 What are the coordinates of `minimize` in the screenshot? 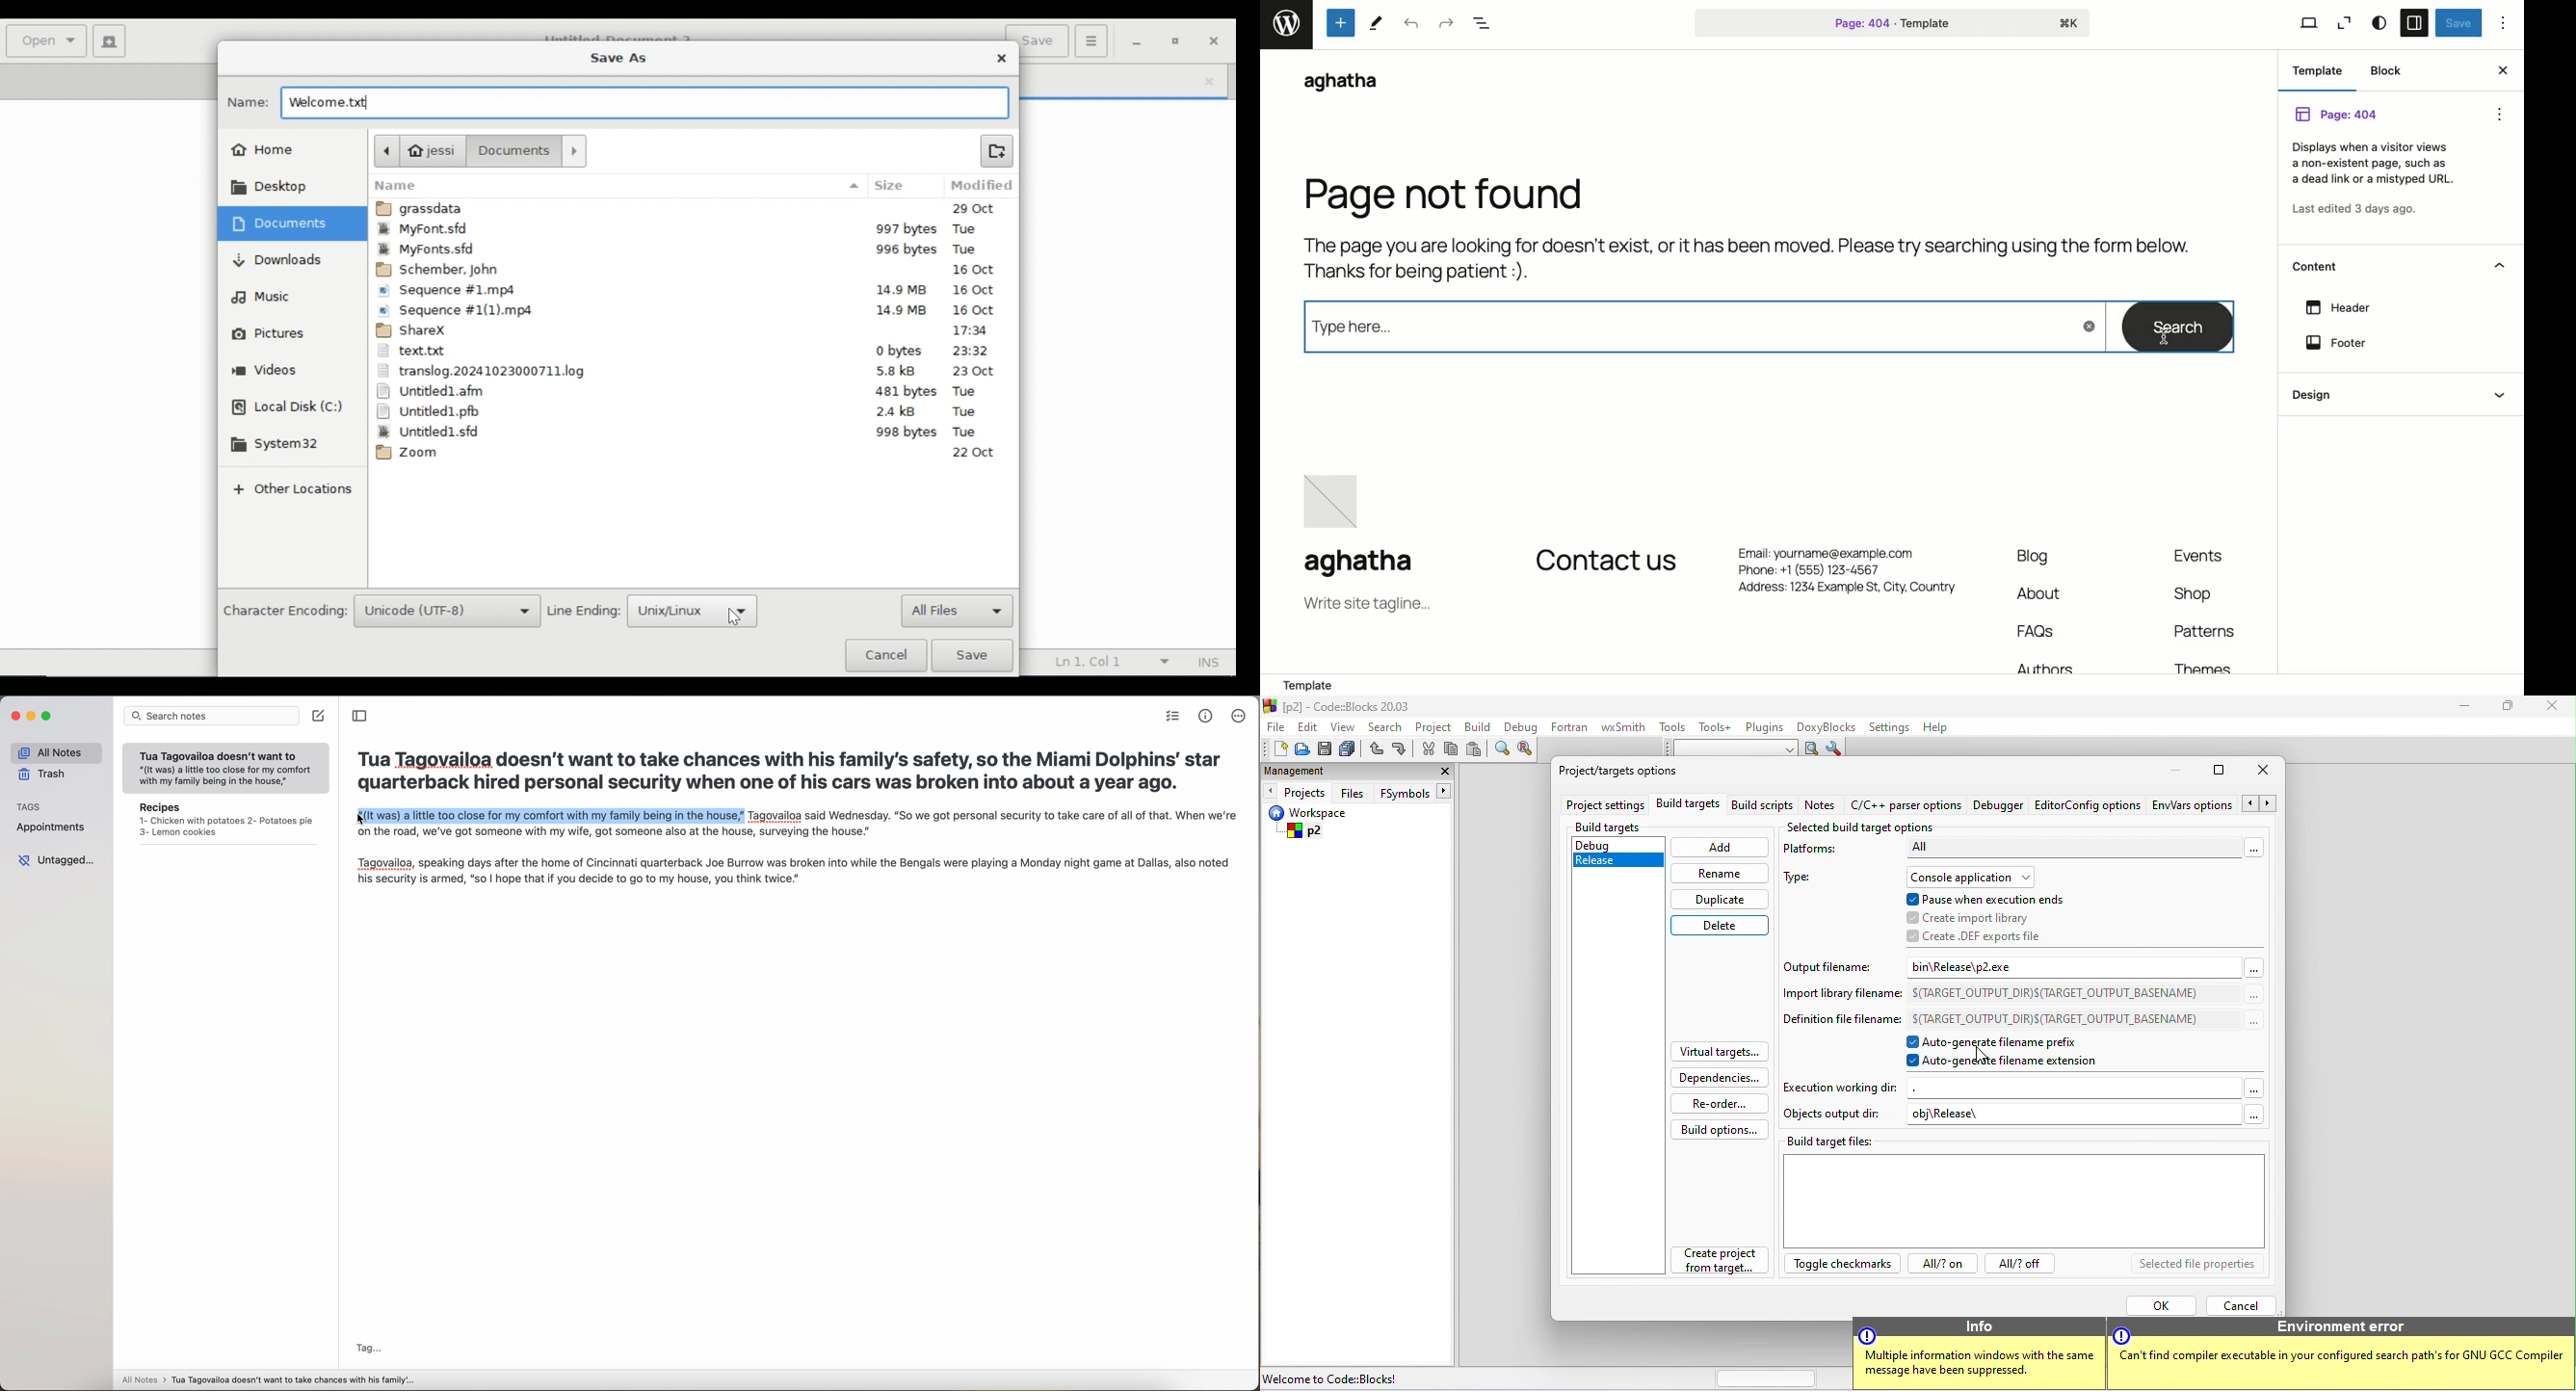 It's located at (1137, 43).